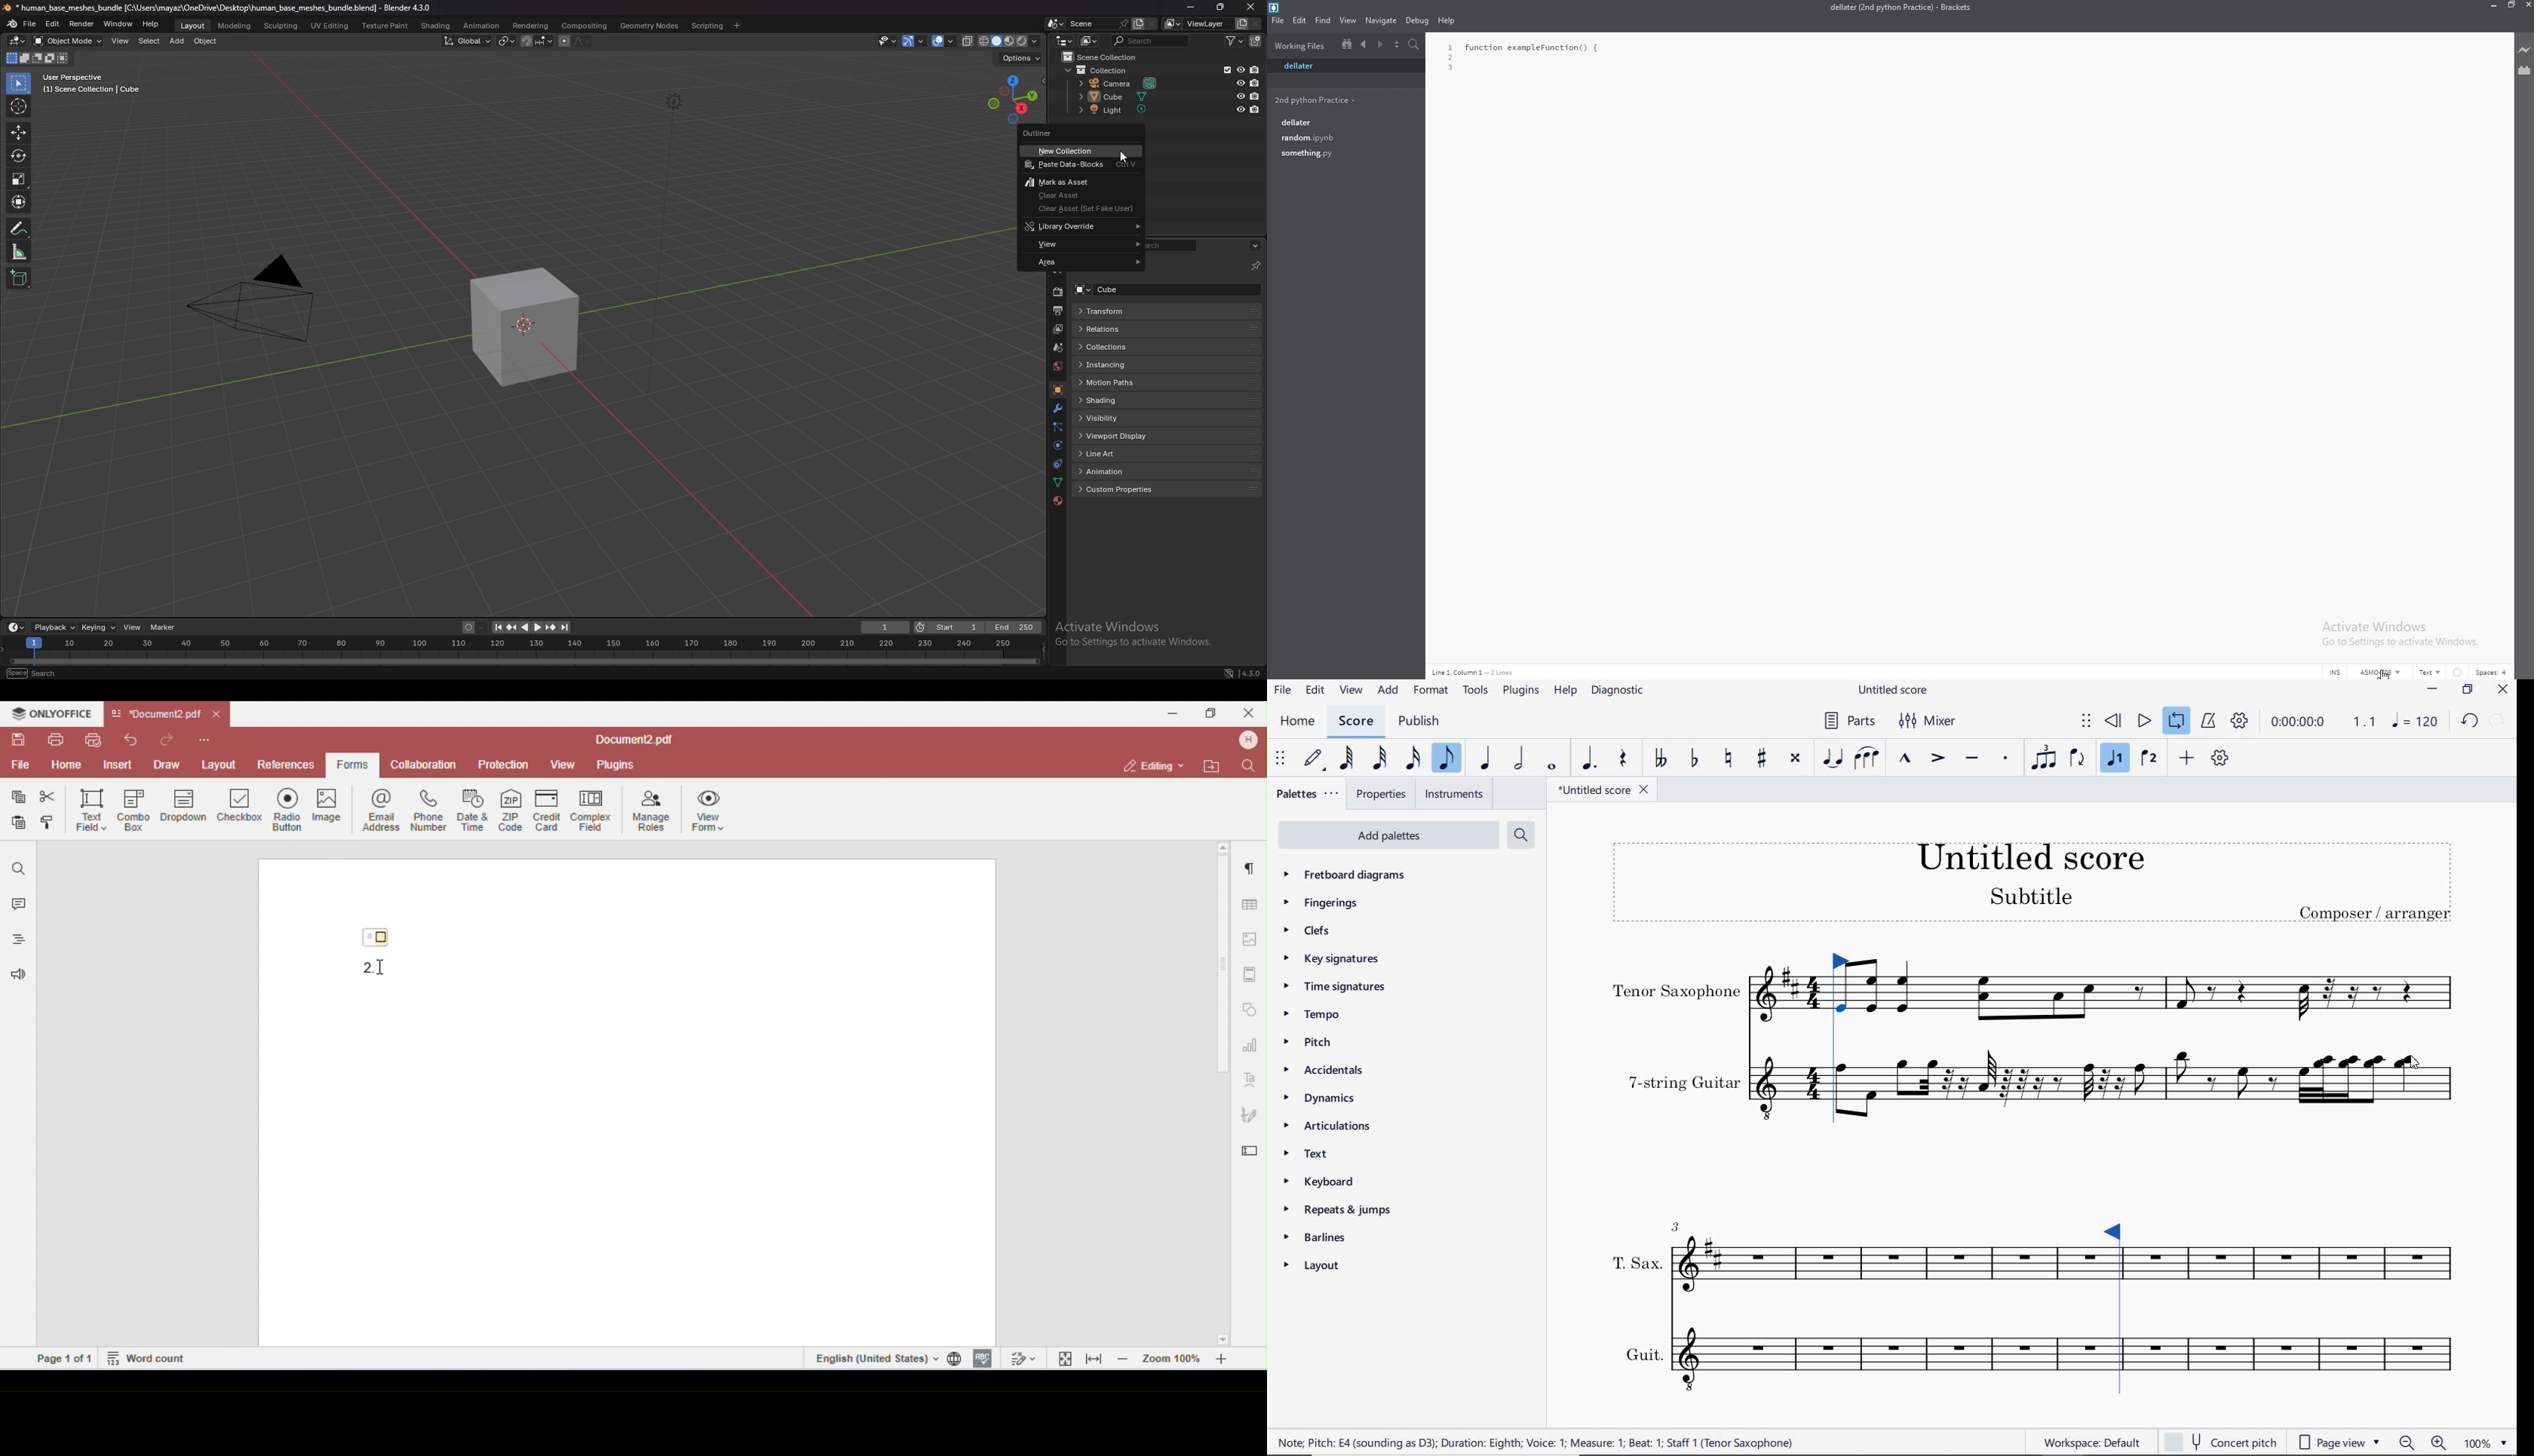 This screenshot has width=2548, height=1456. What do you see at coordinates (1116, 418) in the screenshot?
I see `visibility` at bounding box center [1116, 418].